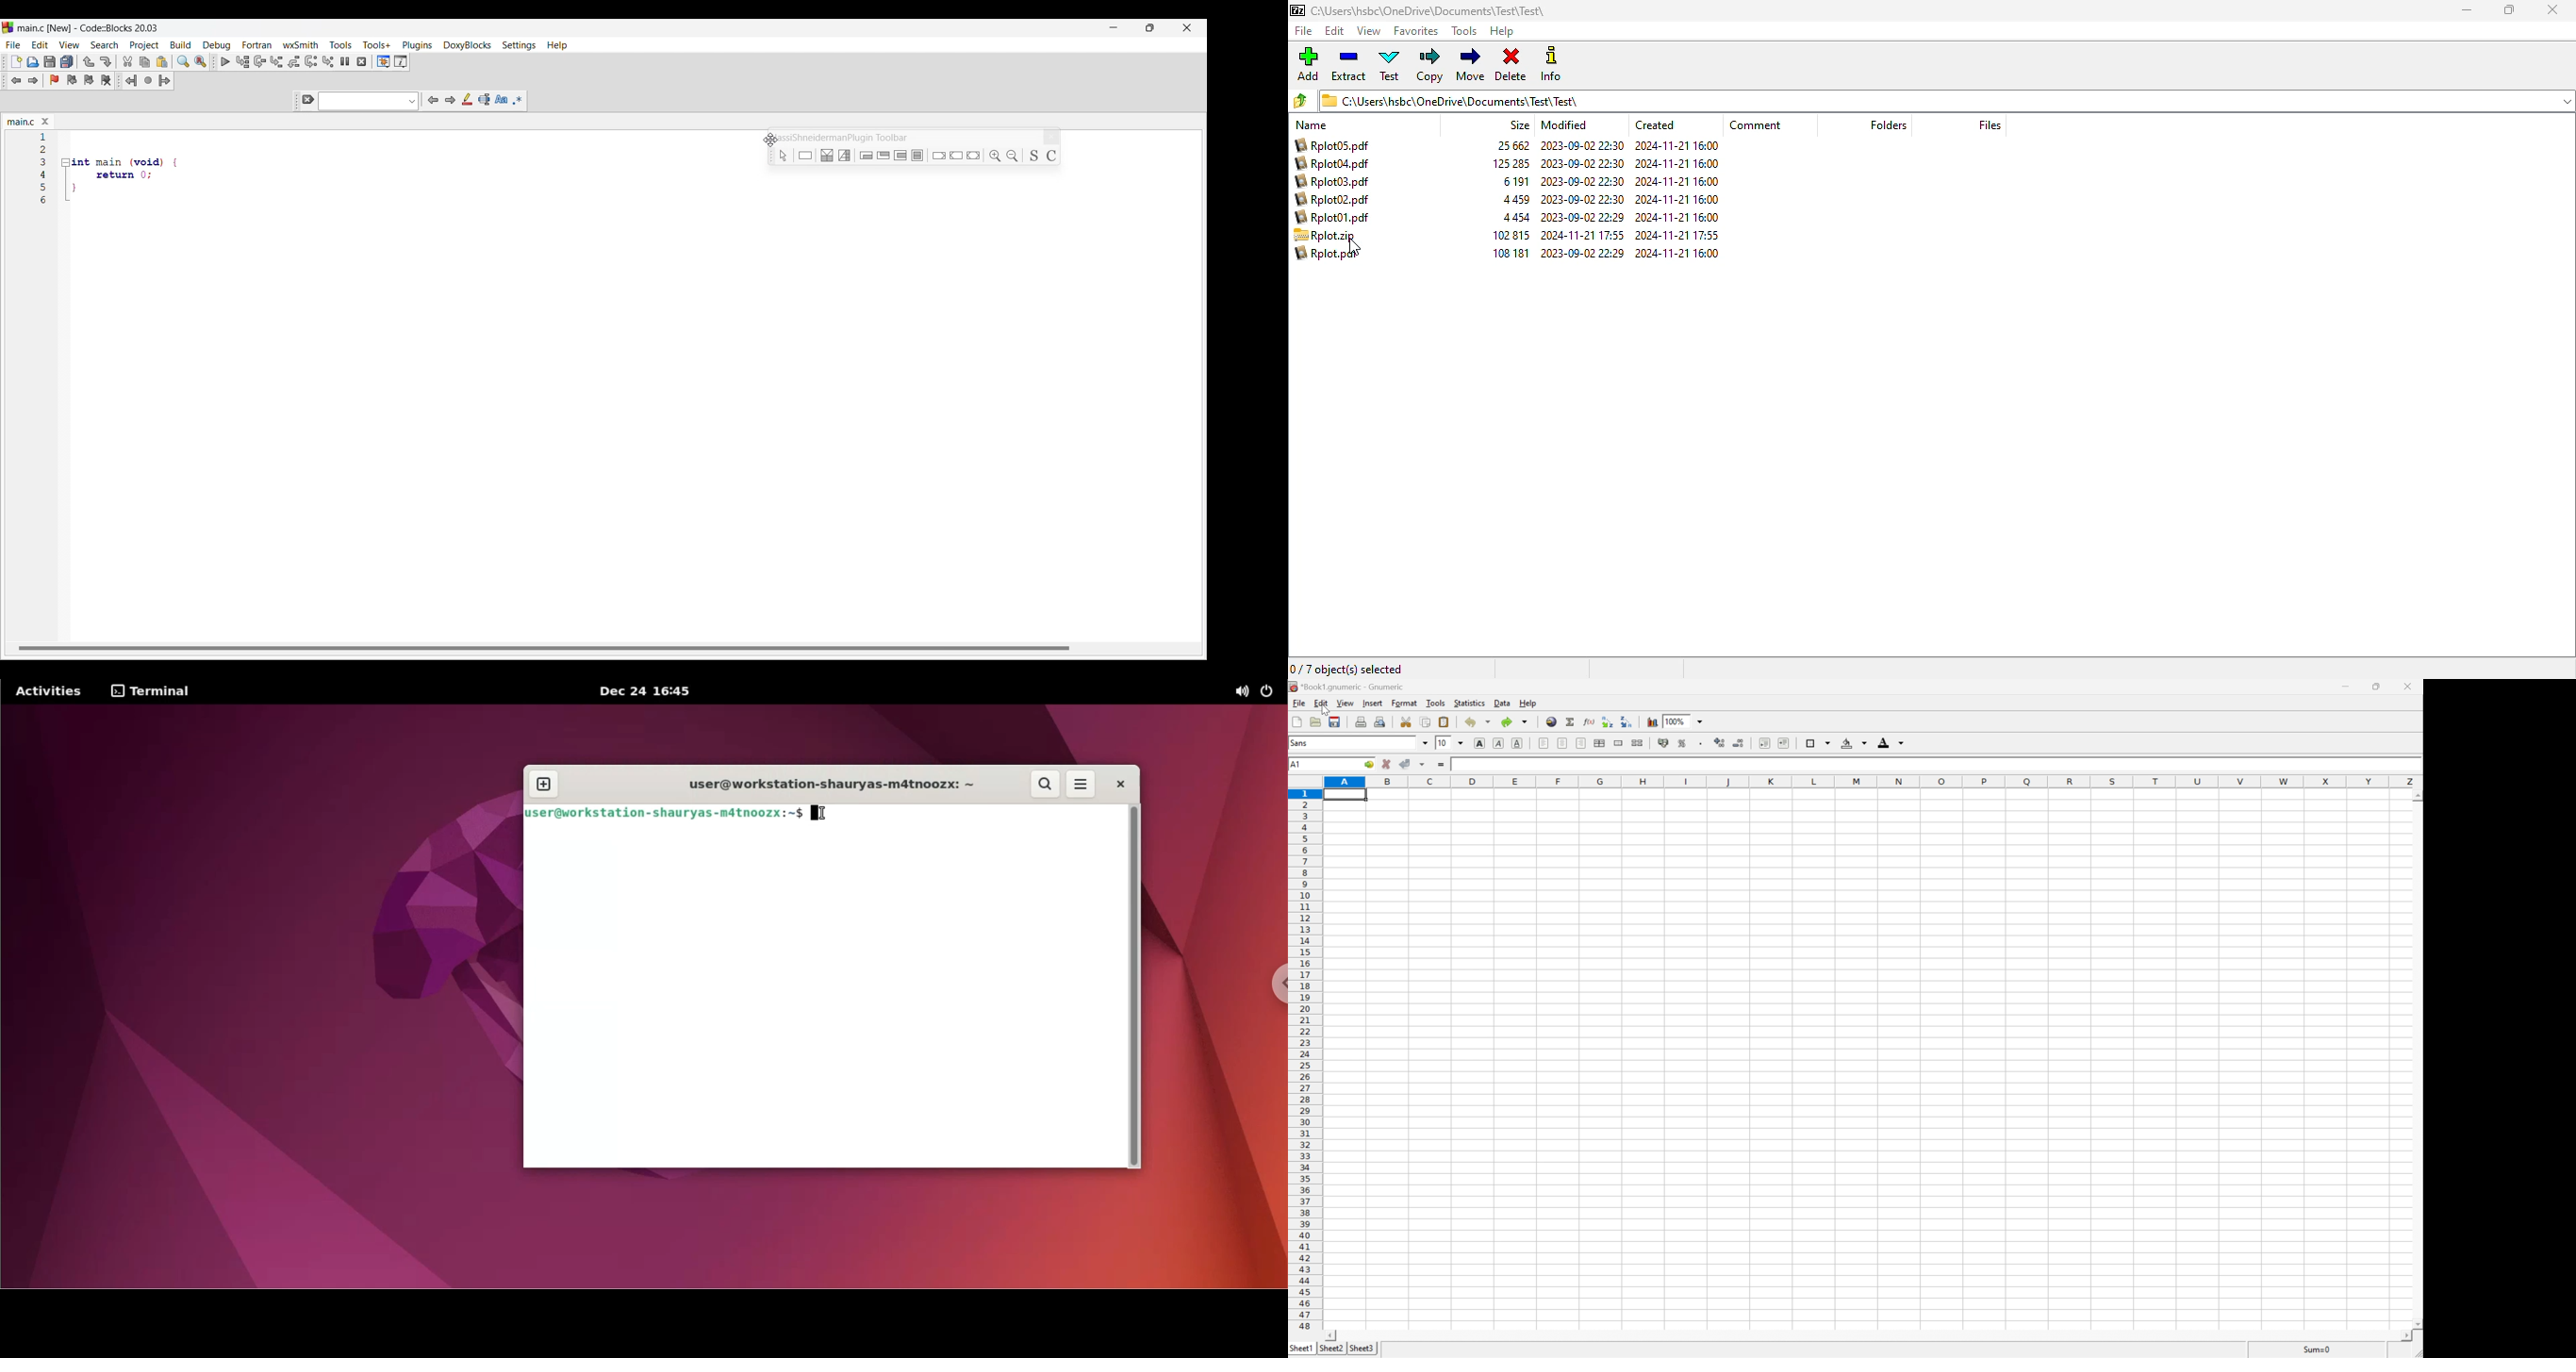 The height and width of the screenshot is (1372, 2576). I want to click on Find, so click(183, 62).